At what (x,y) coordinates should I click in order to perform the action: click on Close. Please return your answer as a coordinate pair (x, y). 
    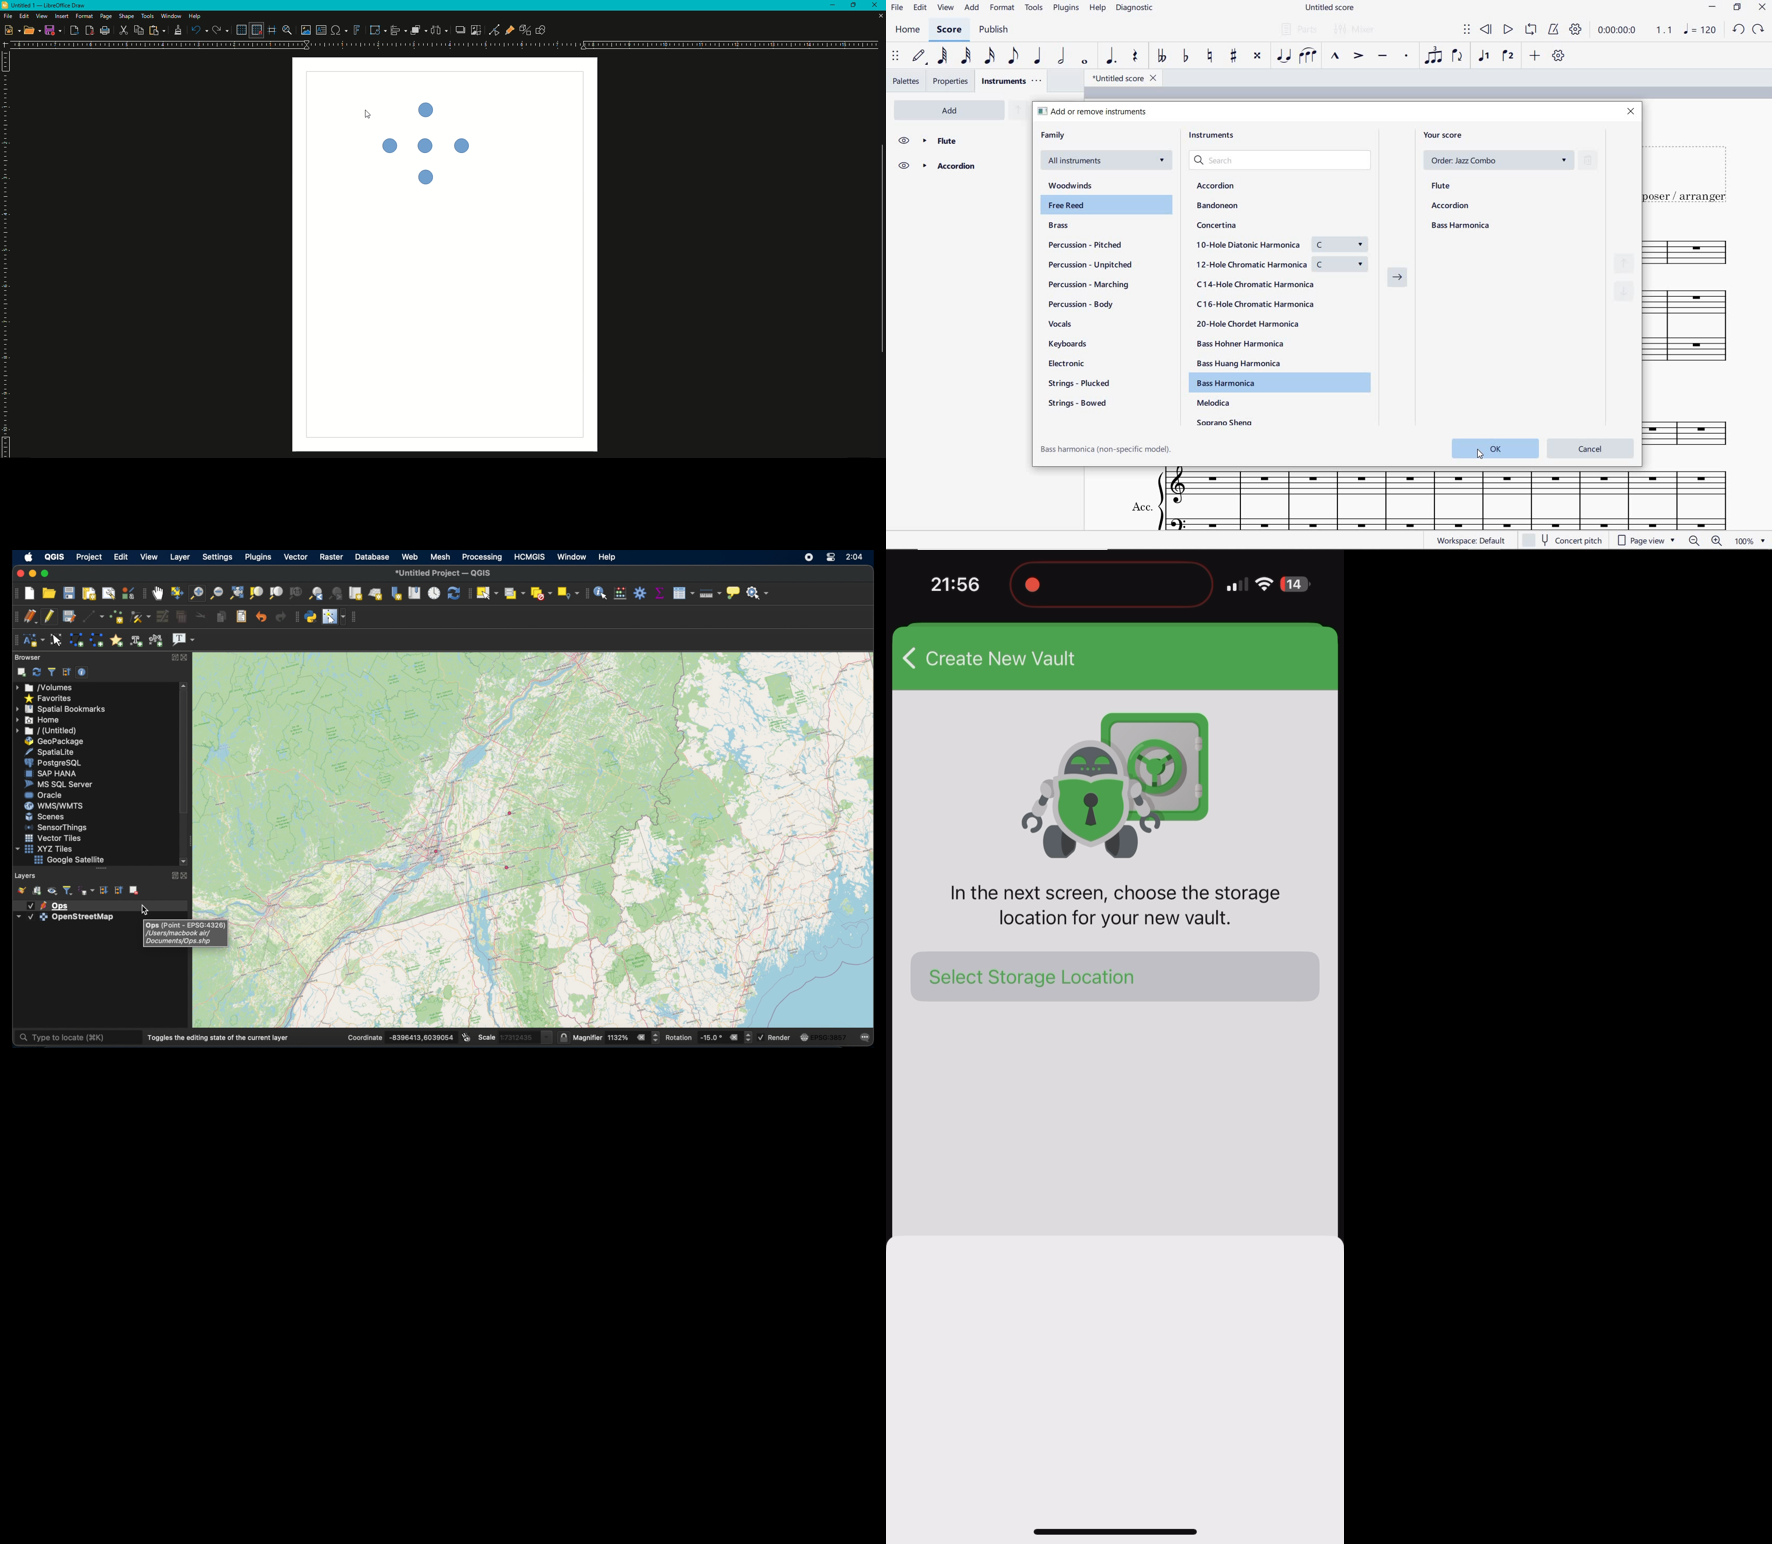
    Looking at the image, I should click on (880, 17).